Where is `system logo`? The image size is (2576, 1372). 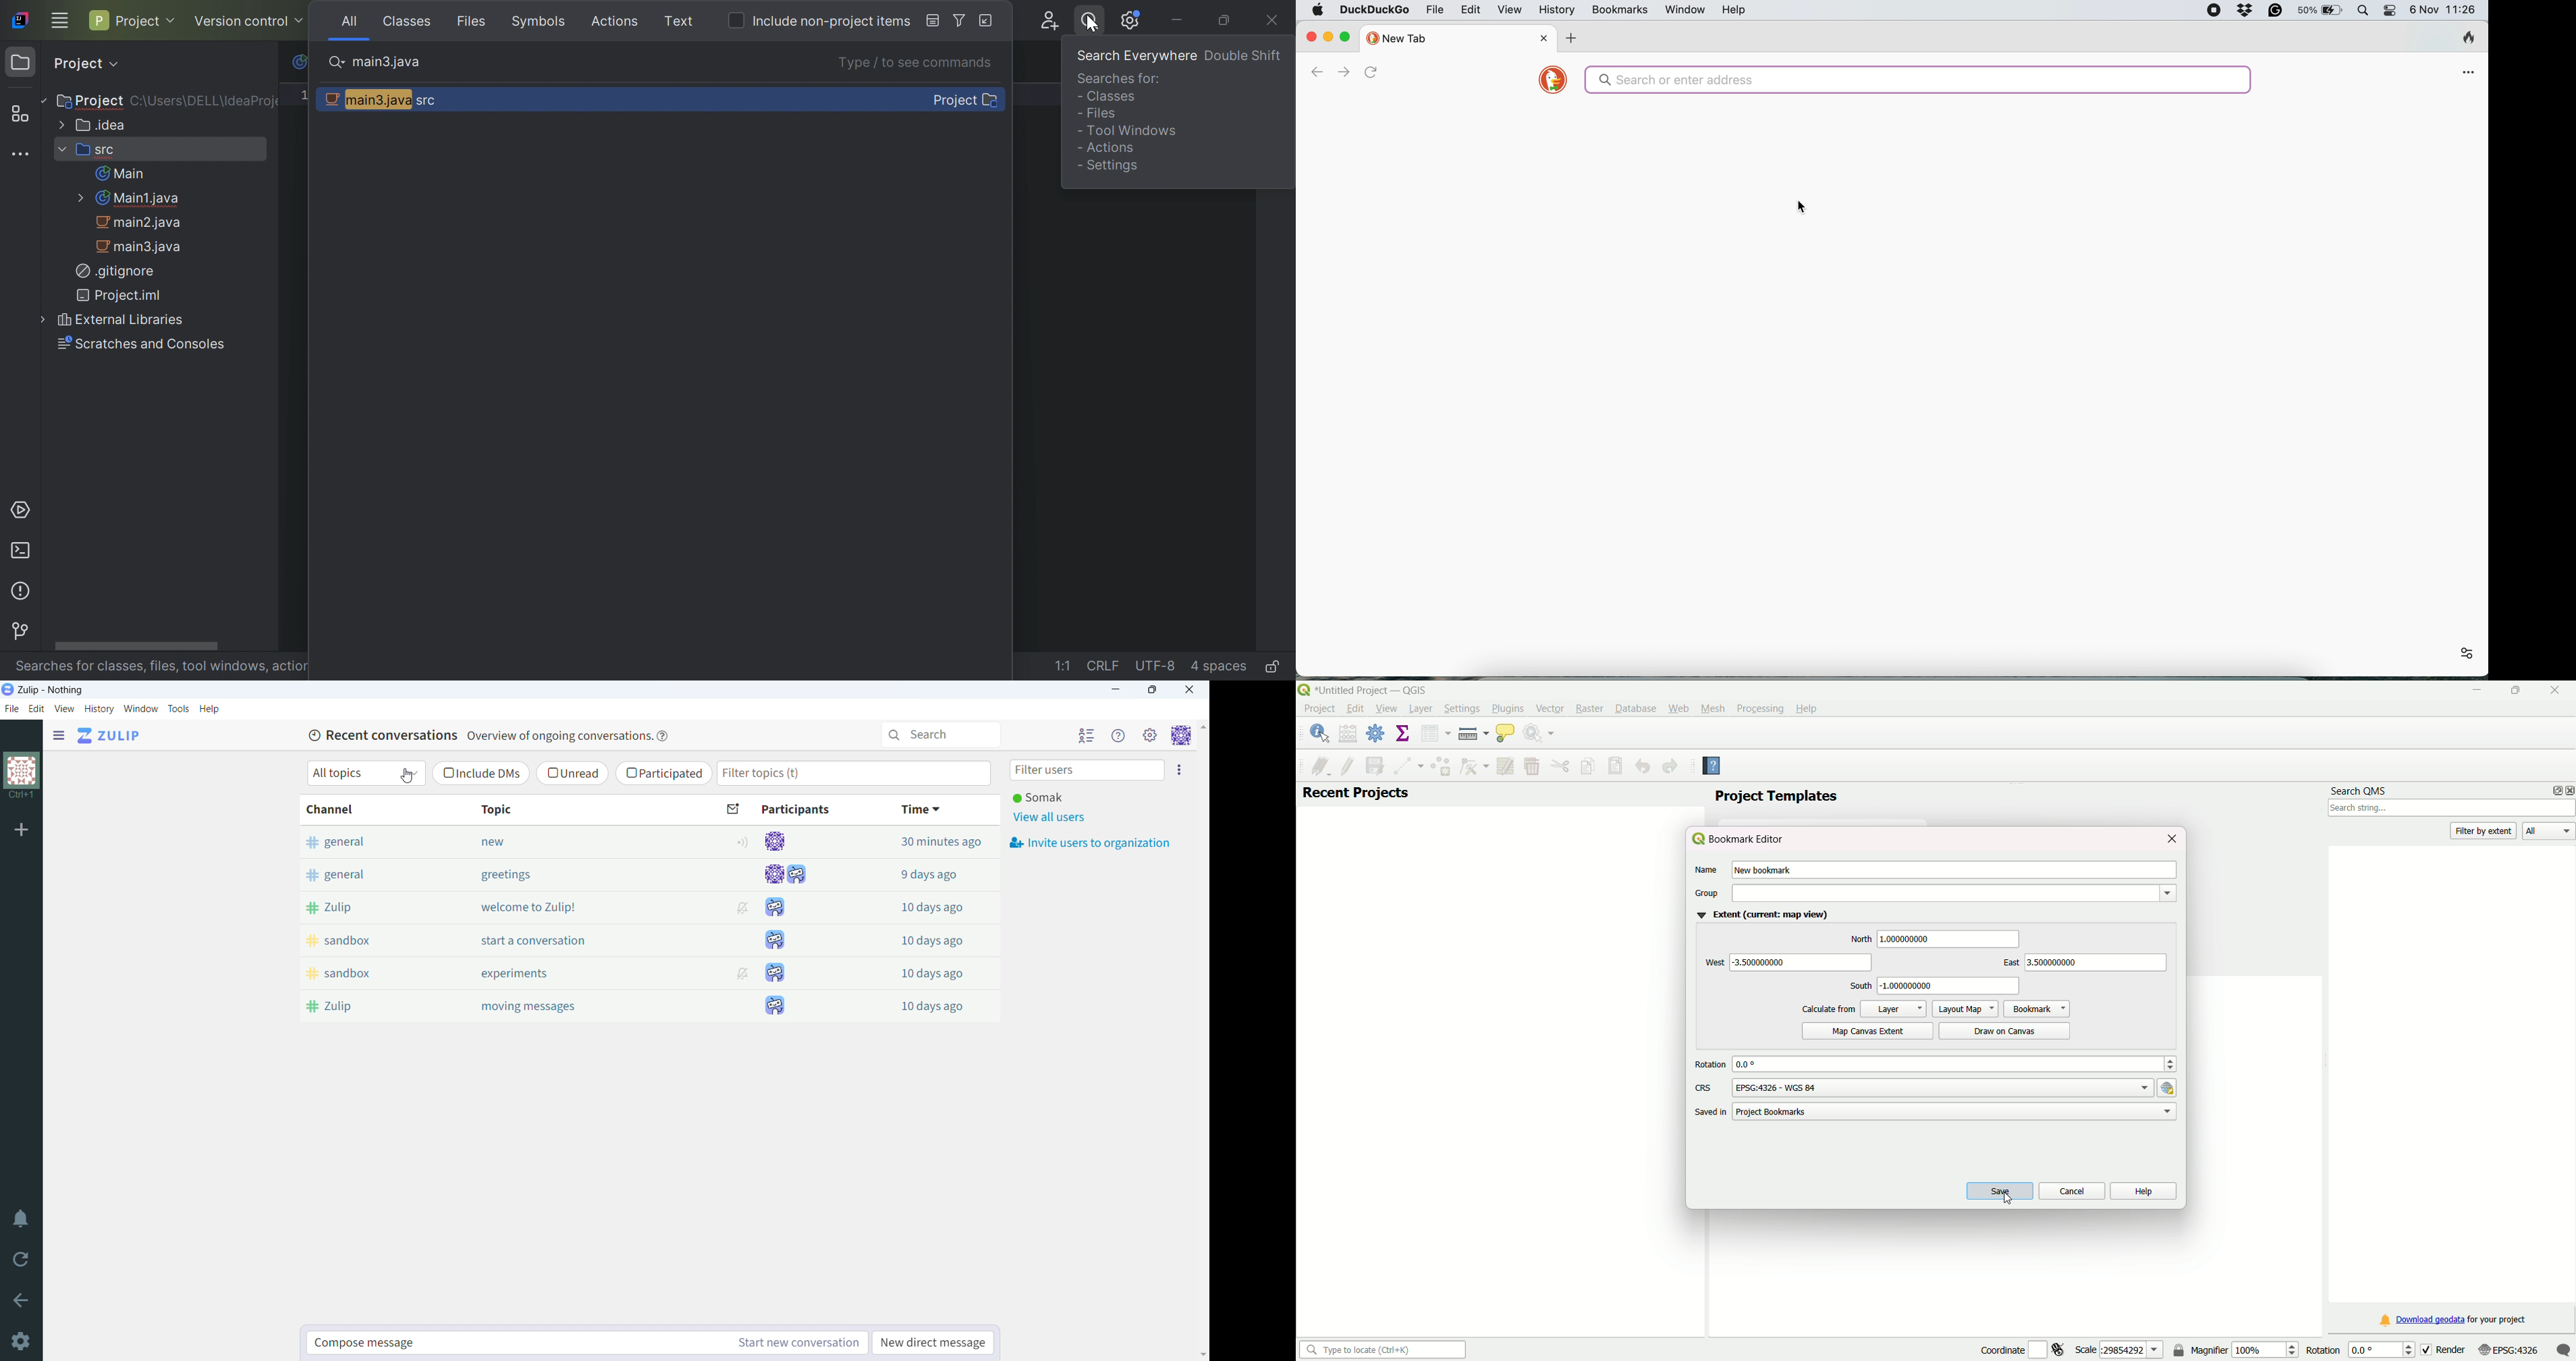
system logo is located at coordinates (1319, 11).